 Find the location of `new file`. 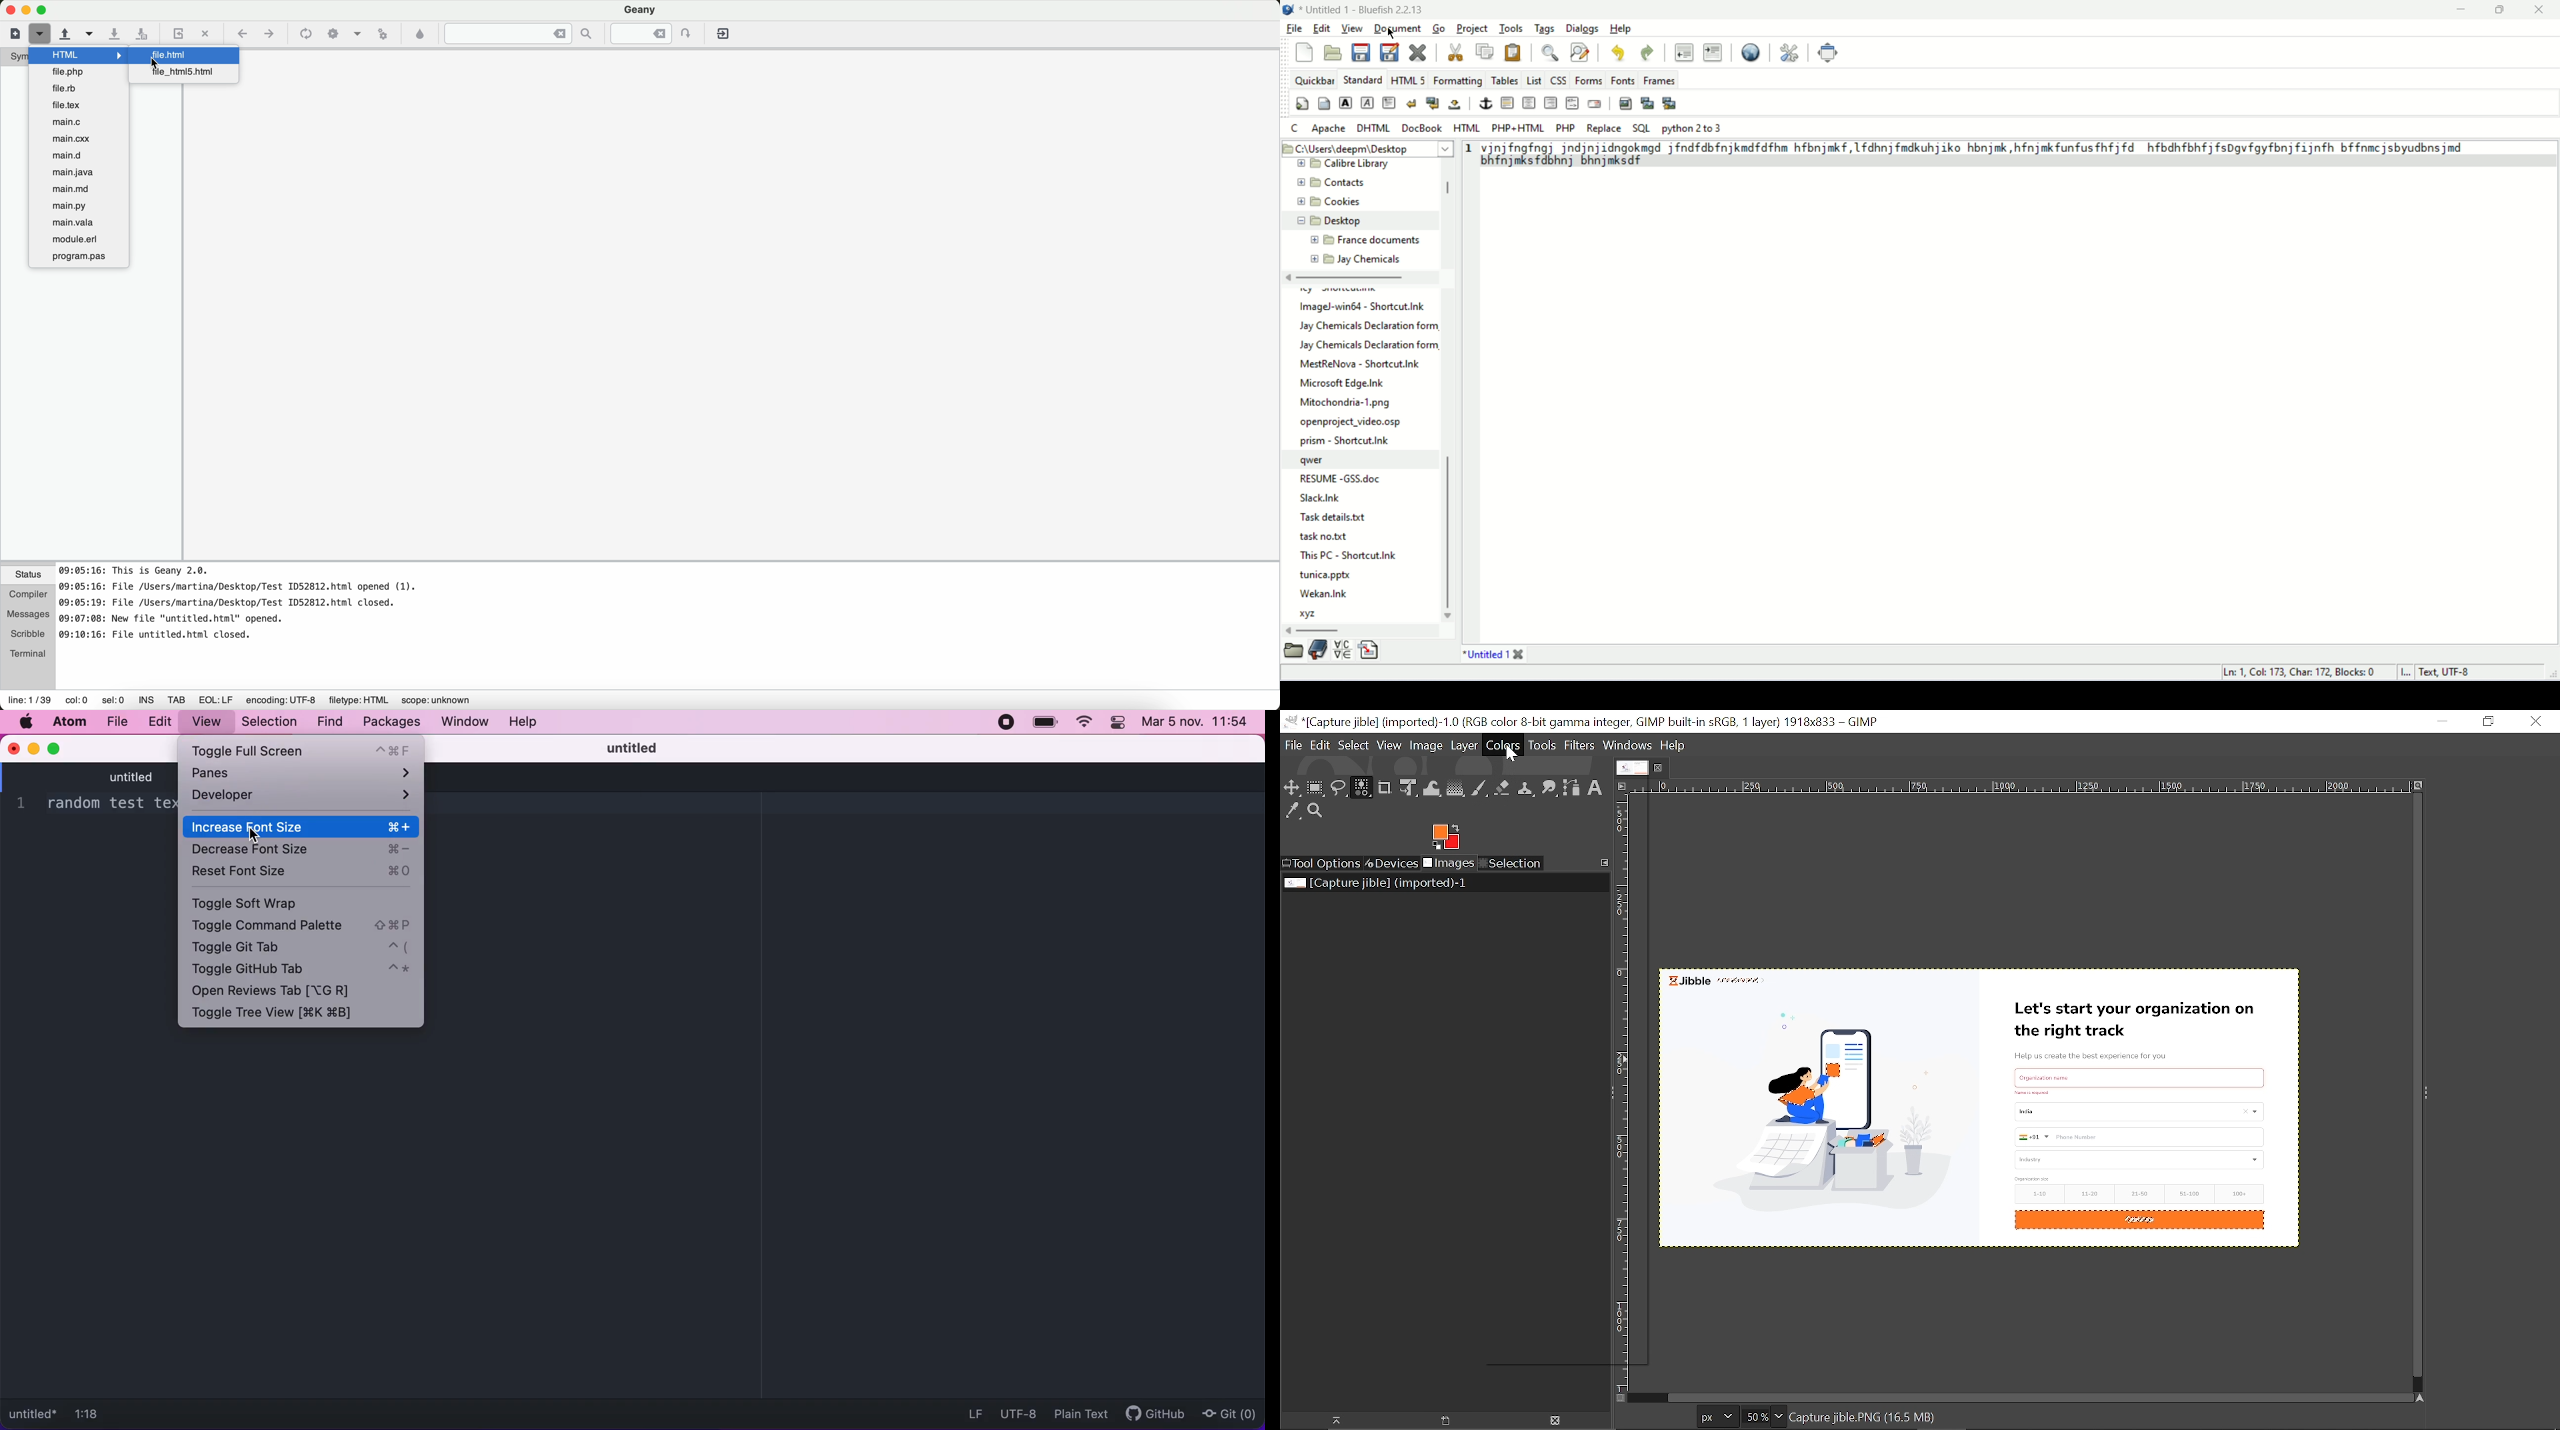

new file is located at coordinates (14, 34).